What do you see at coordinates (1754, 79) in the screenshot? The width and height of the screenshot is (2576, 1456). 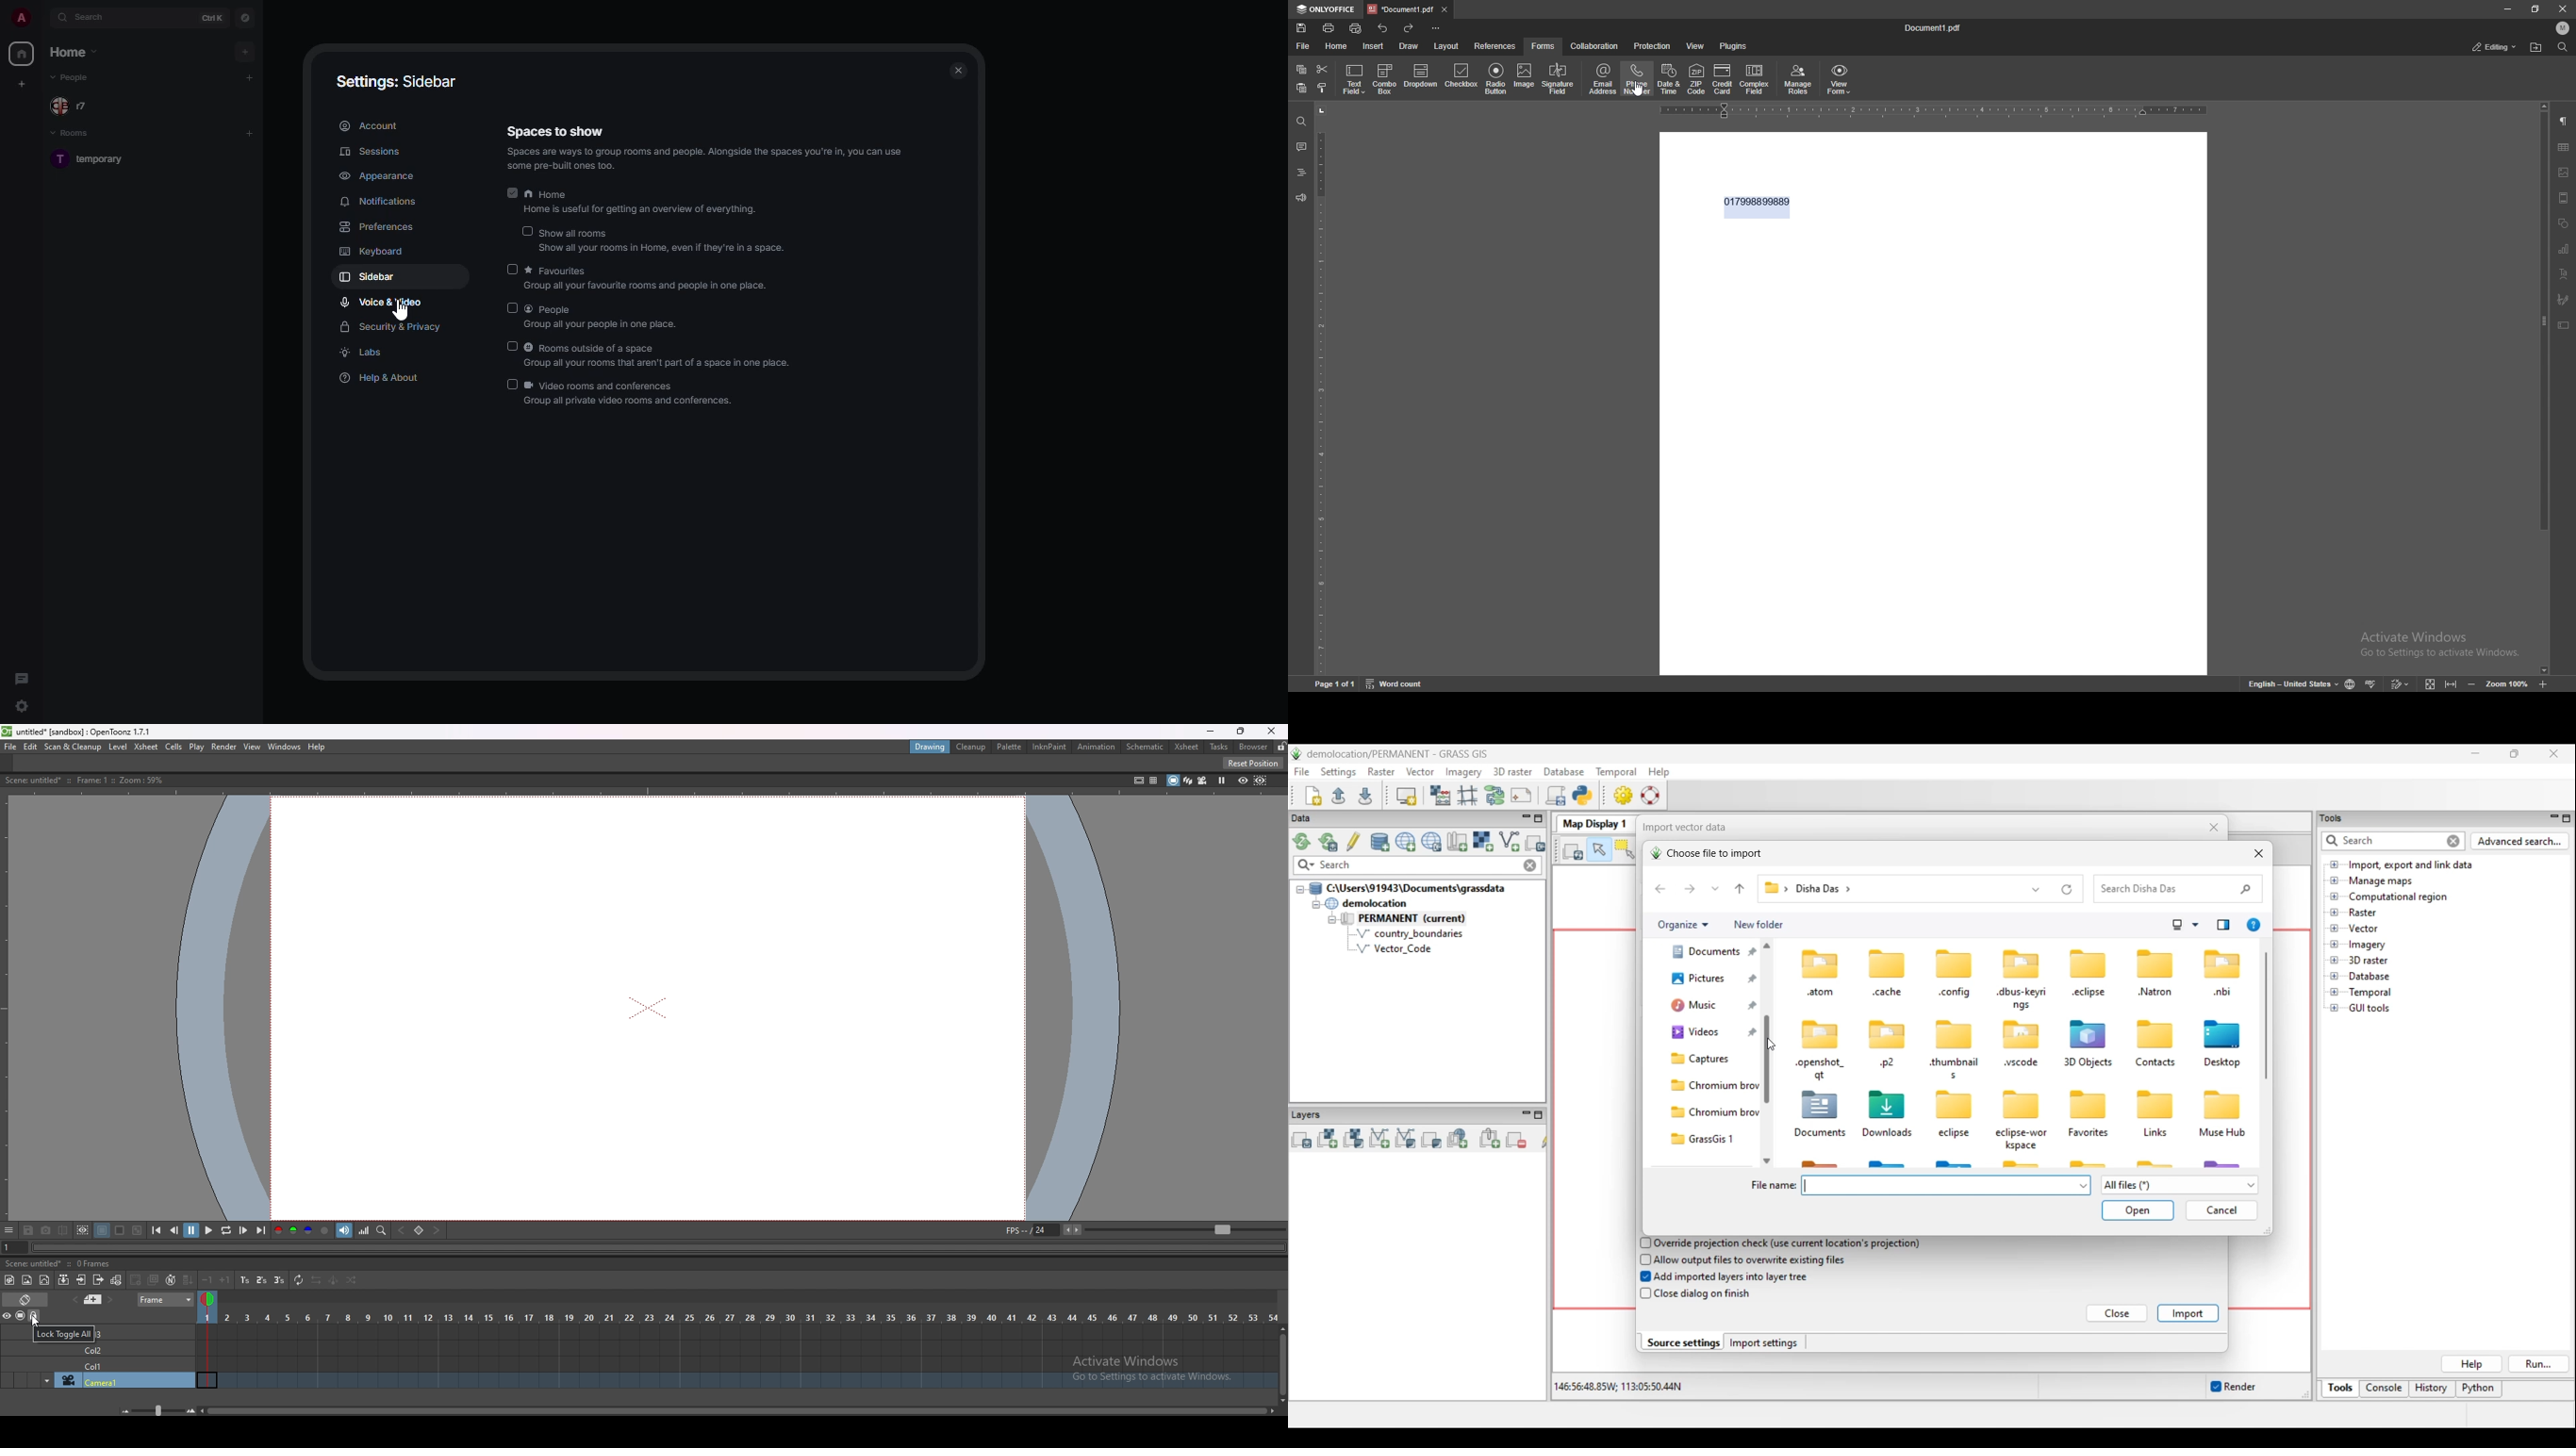 I see `complex` at bounding box center [1754, 79].